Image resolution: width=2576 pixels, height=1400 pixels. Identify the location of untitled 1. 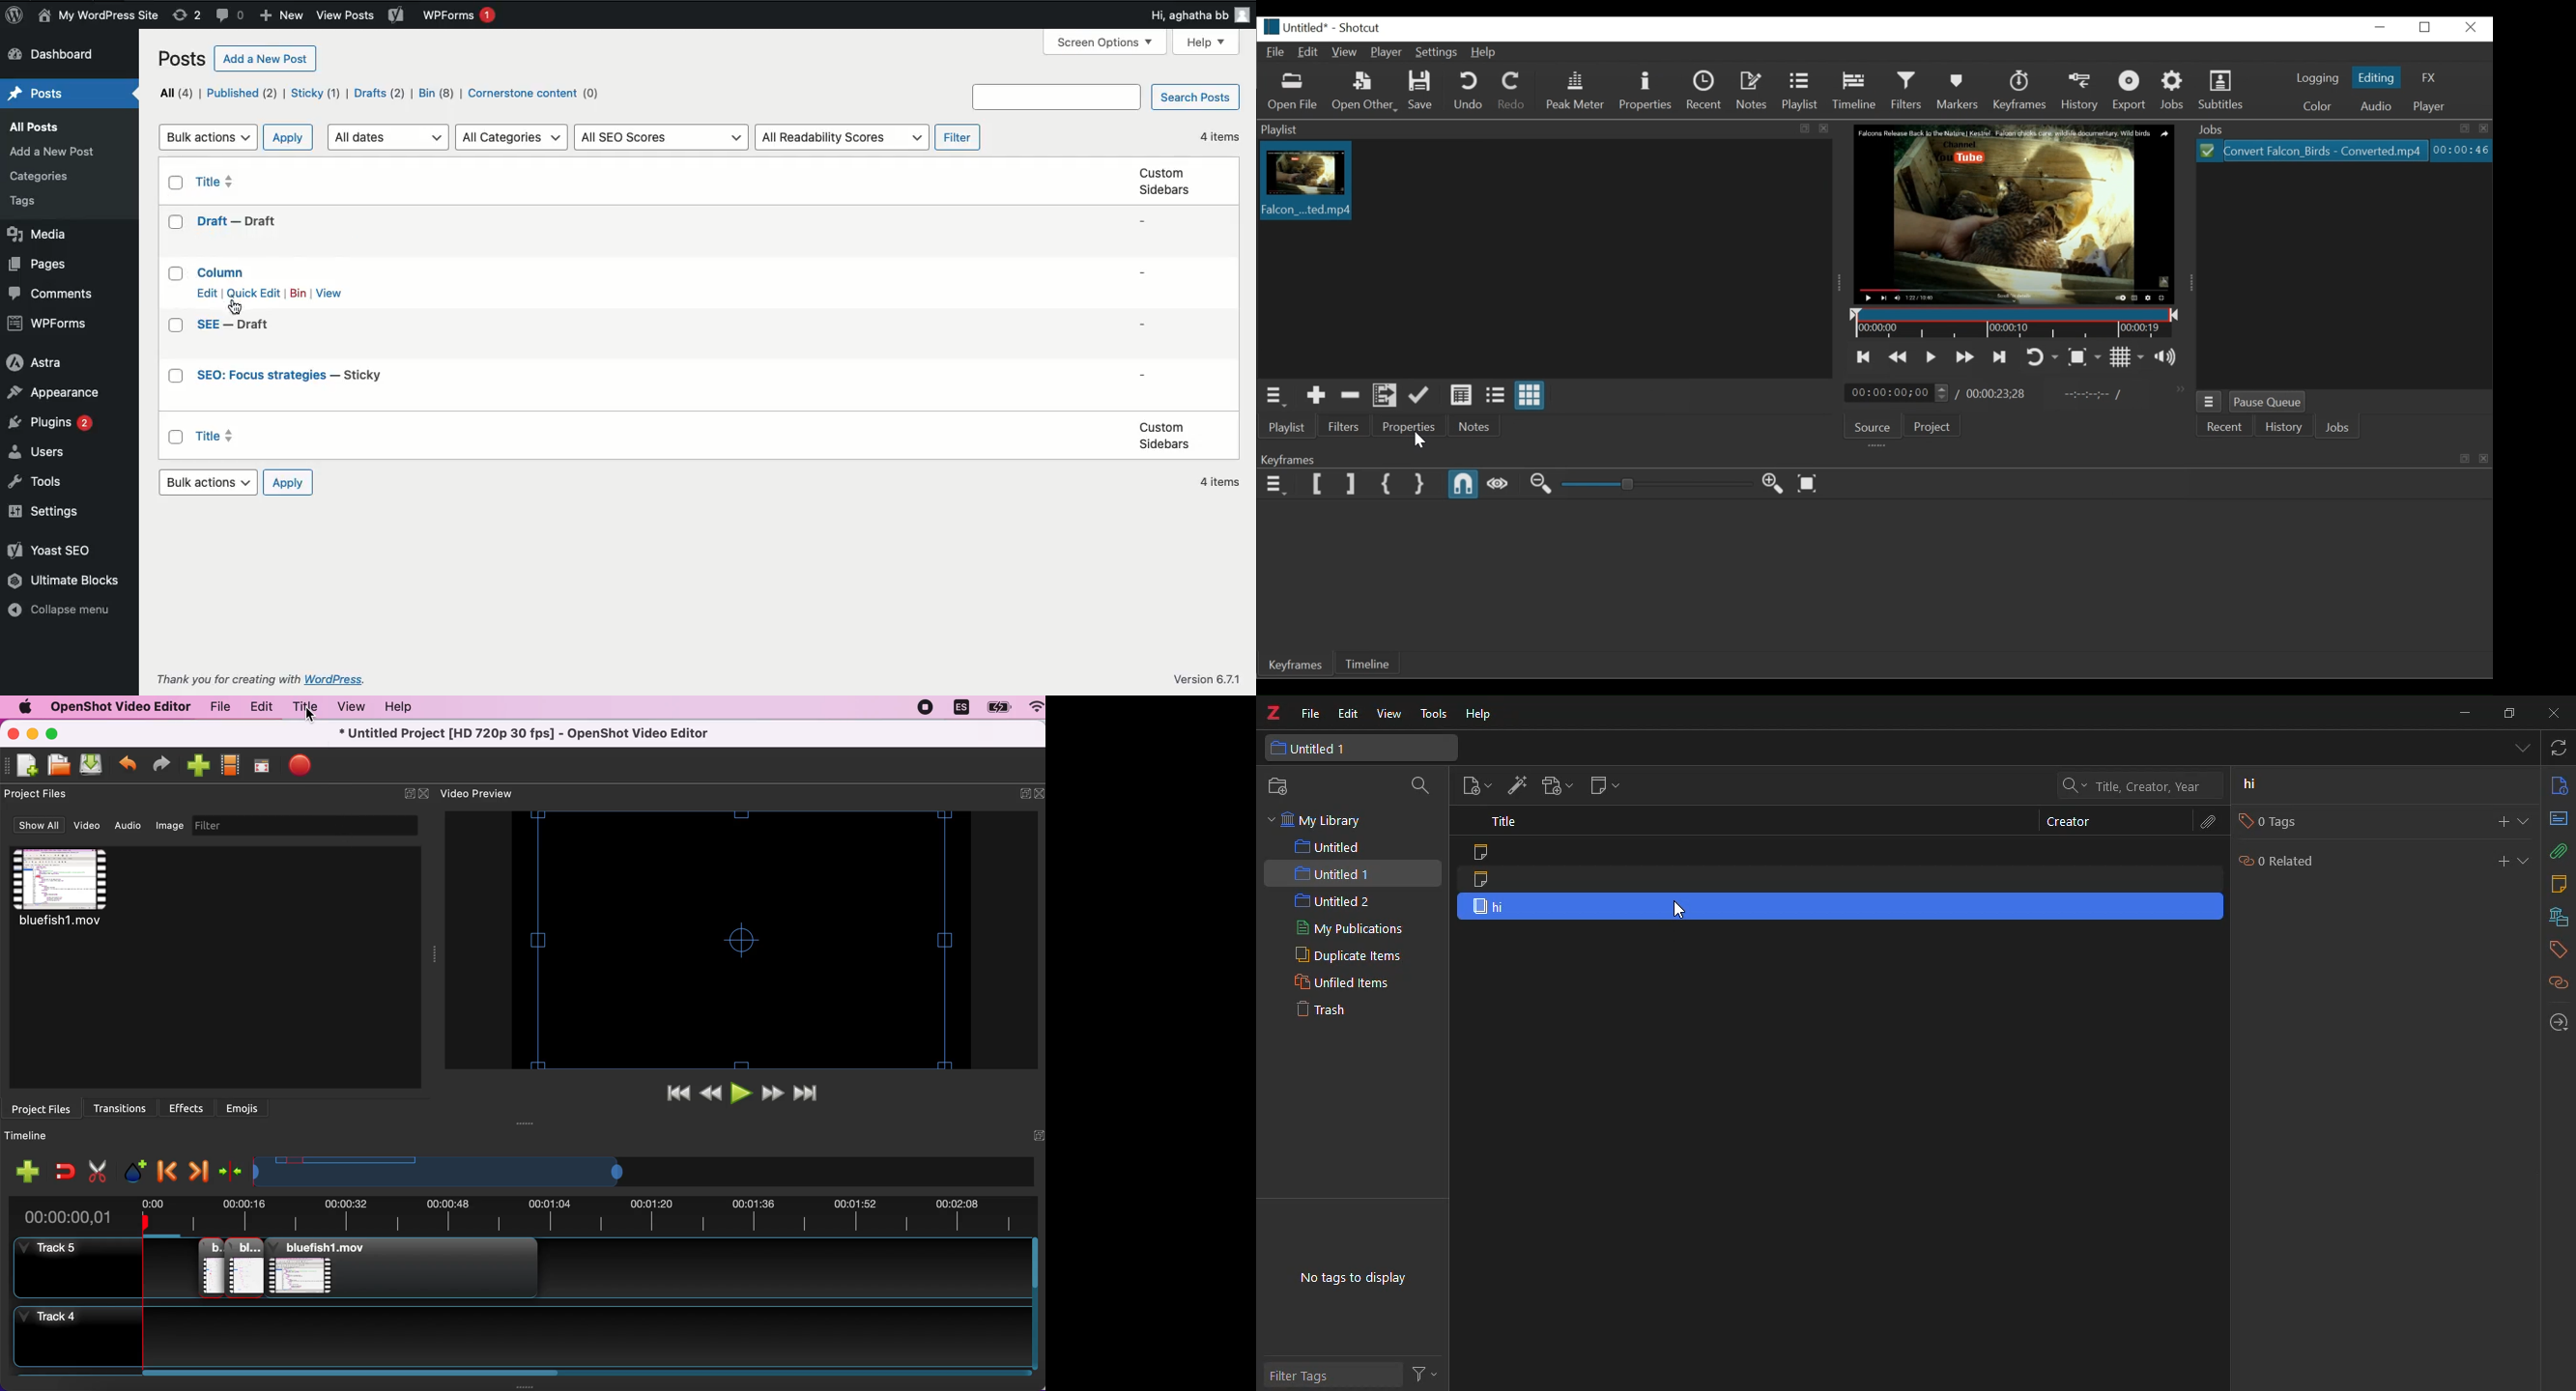
(1331, 872).